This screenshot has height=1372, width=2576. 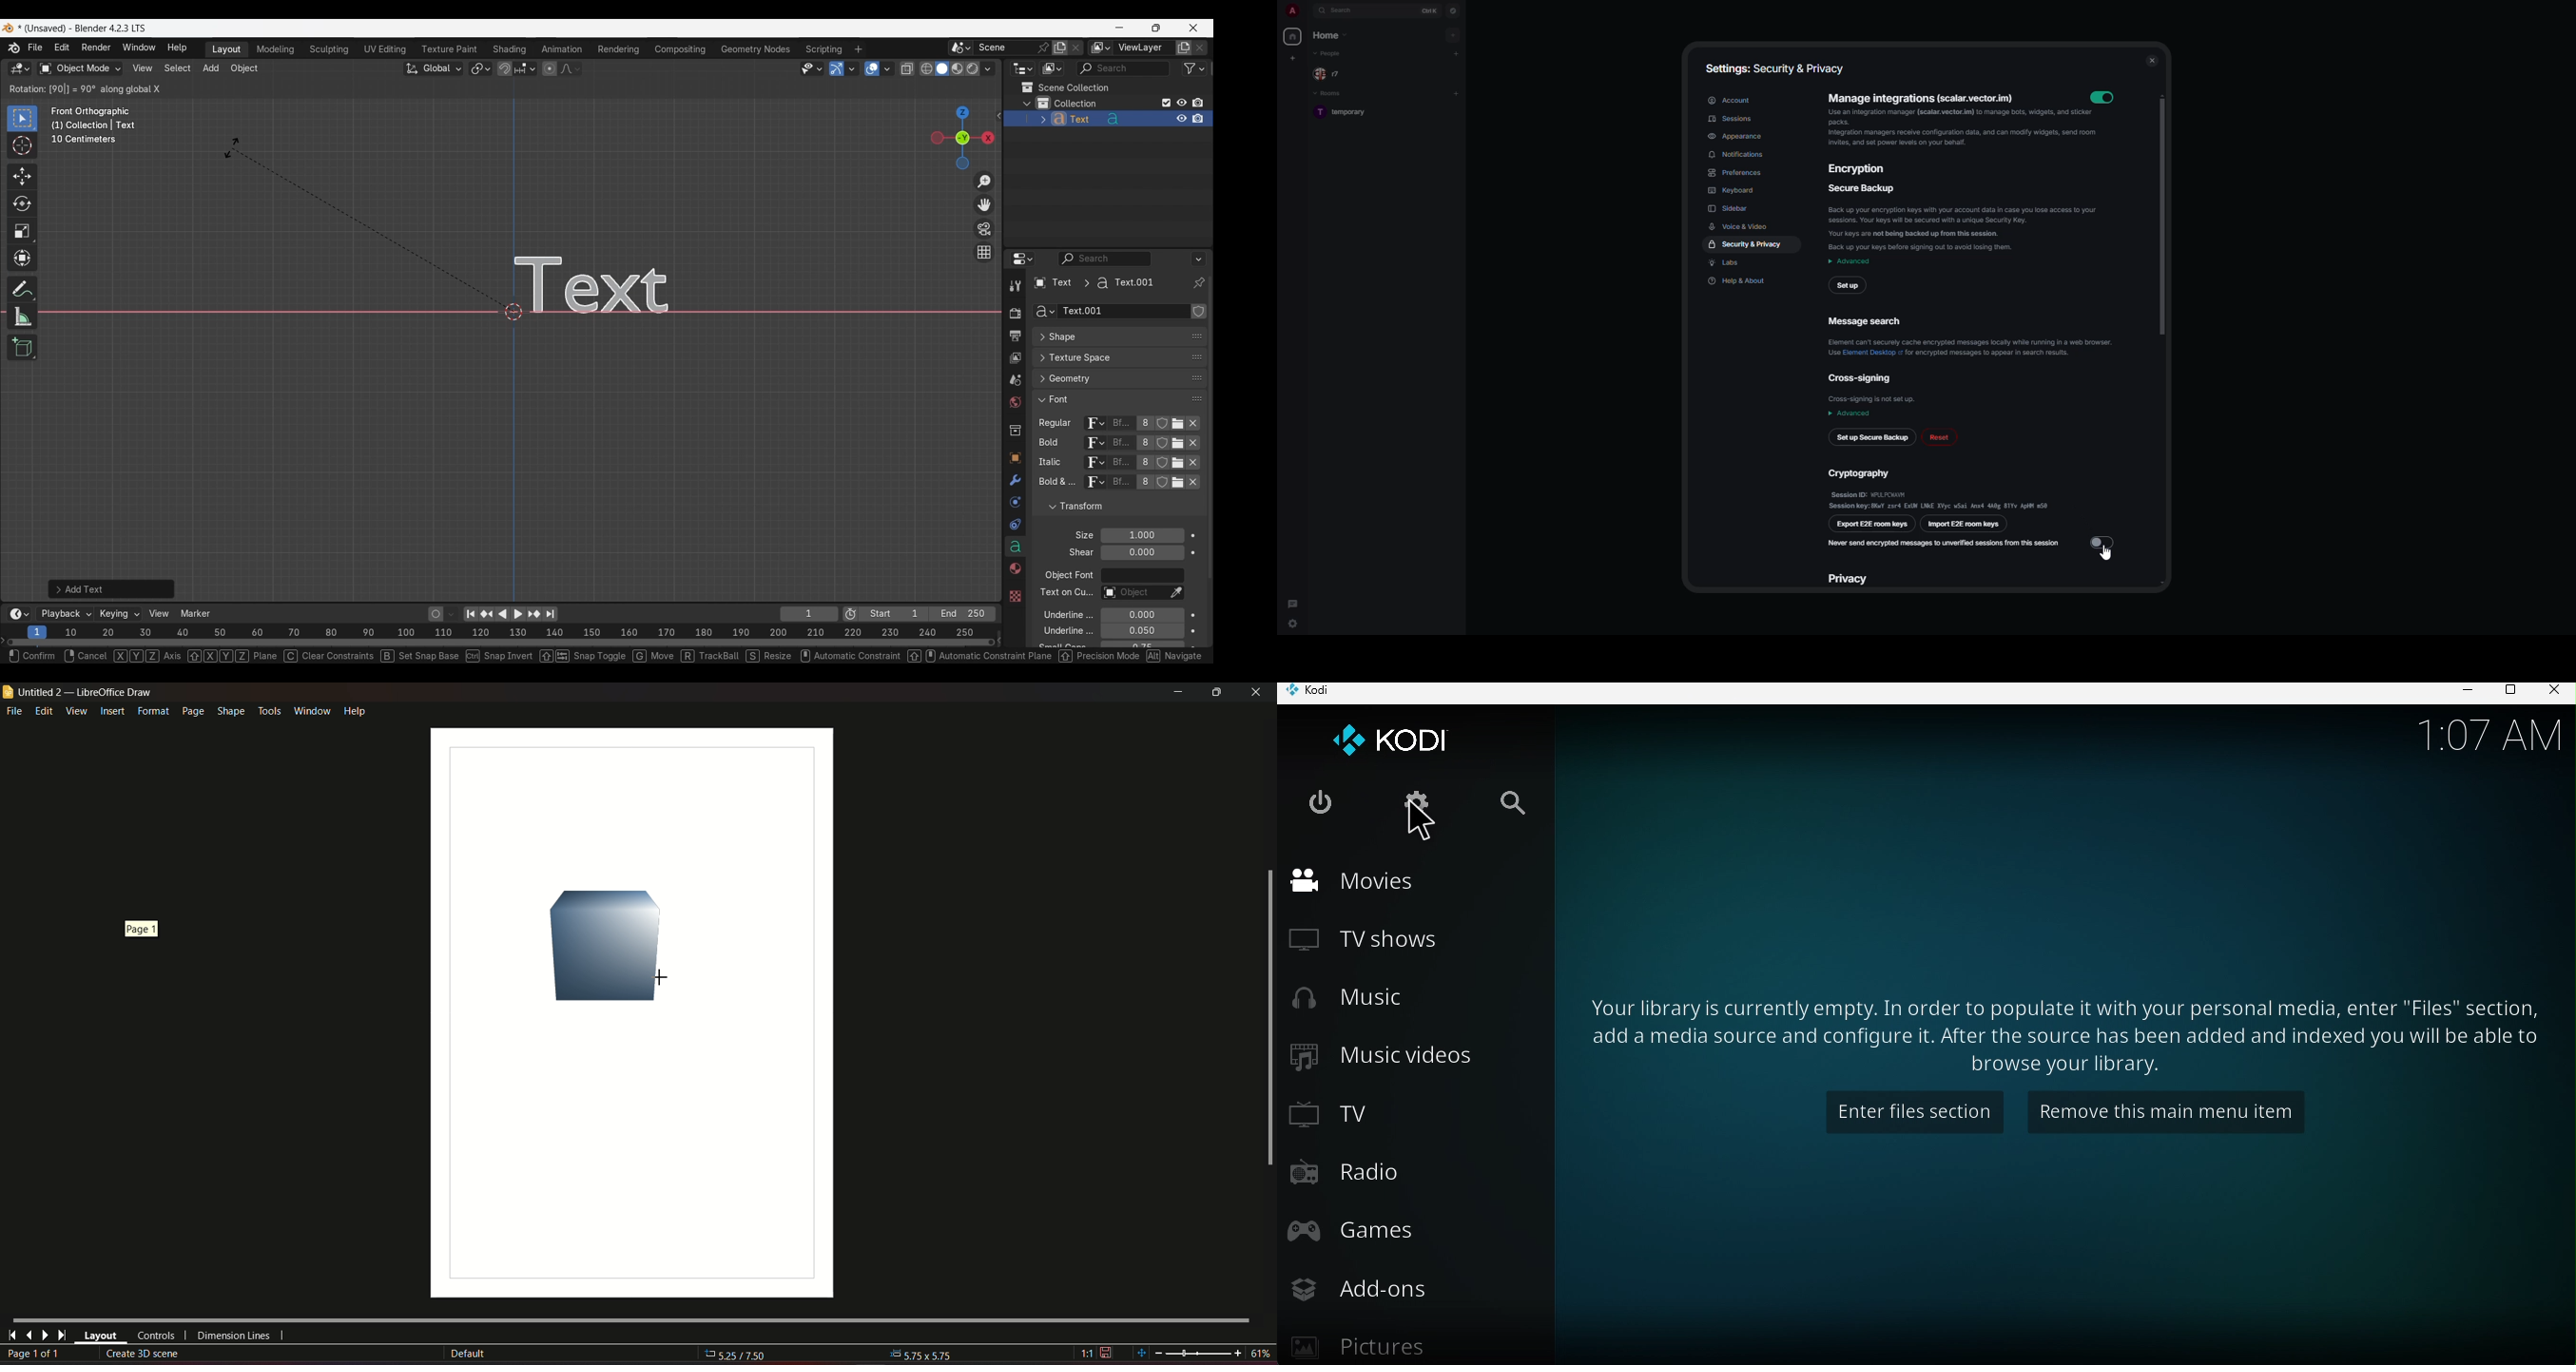 I want to click on Eyedropper data-block, so click(x=1176, y=593).